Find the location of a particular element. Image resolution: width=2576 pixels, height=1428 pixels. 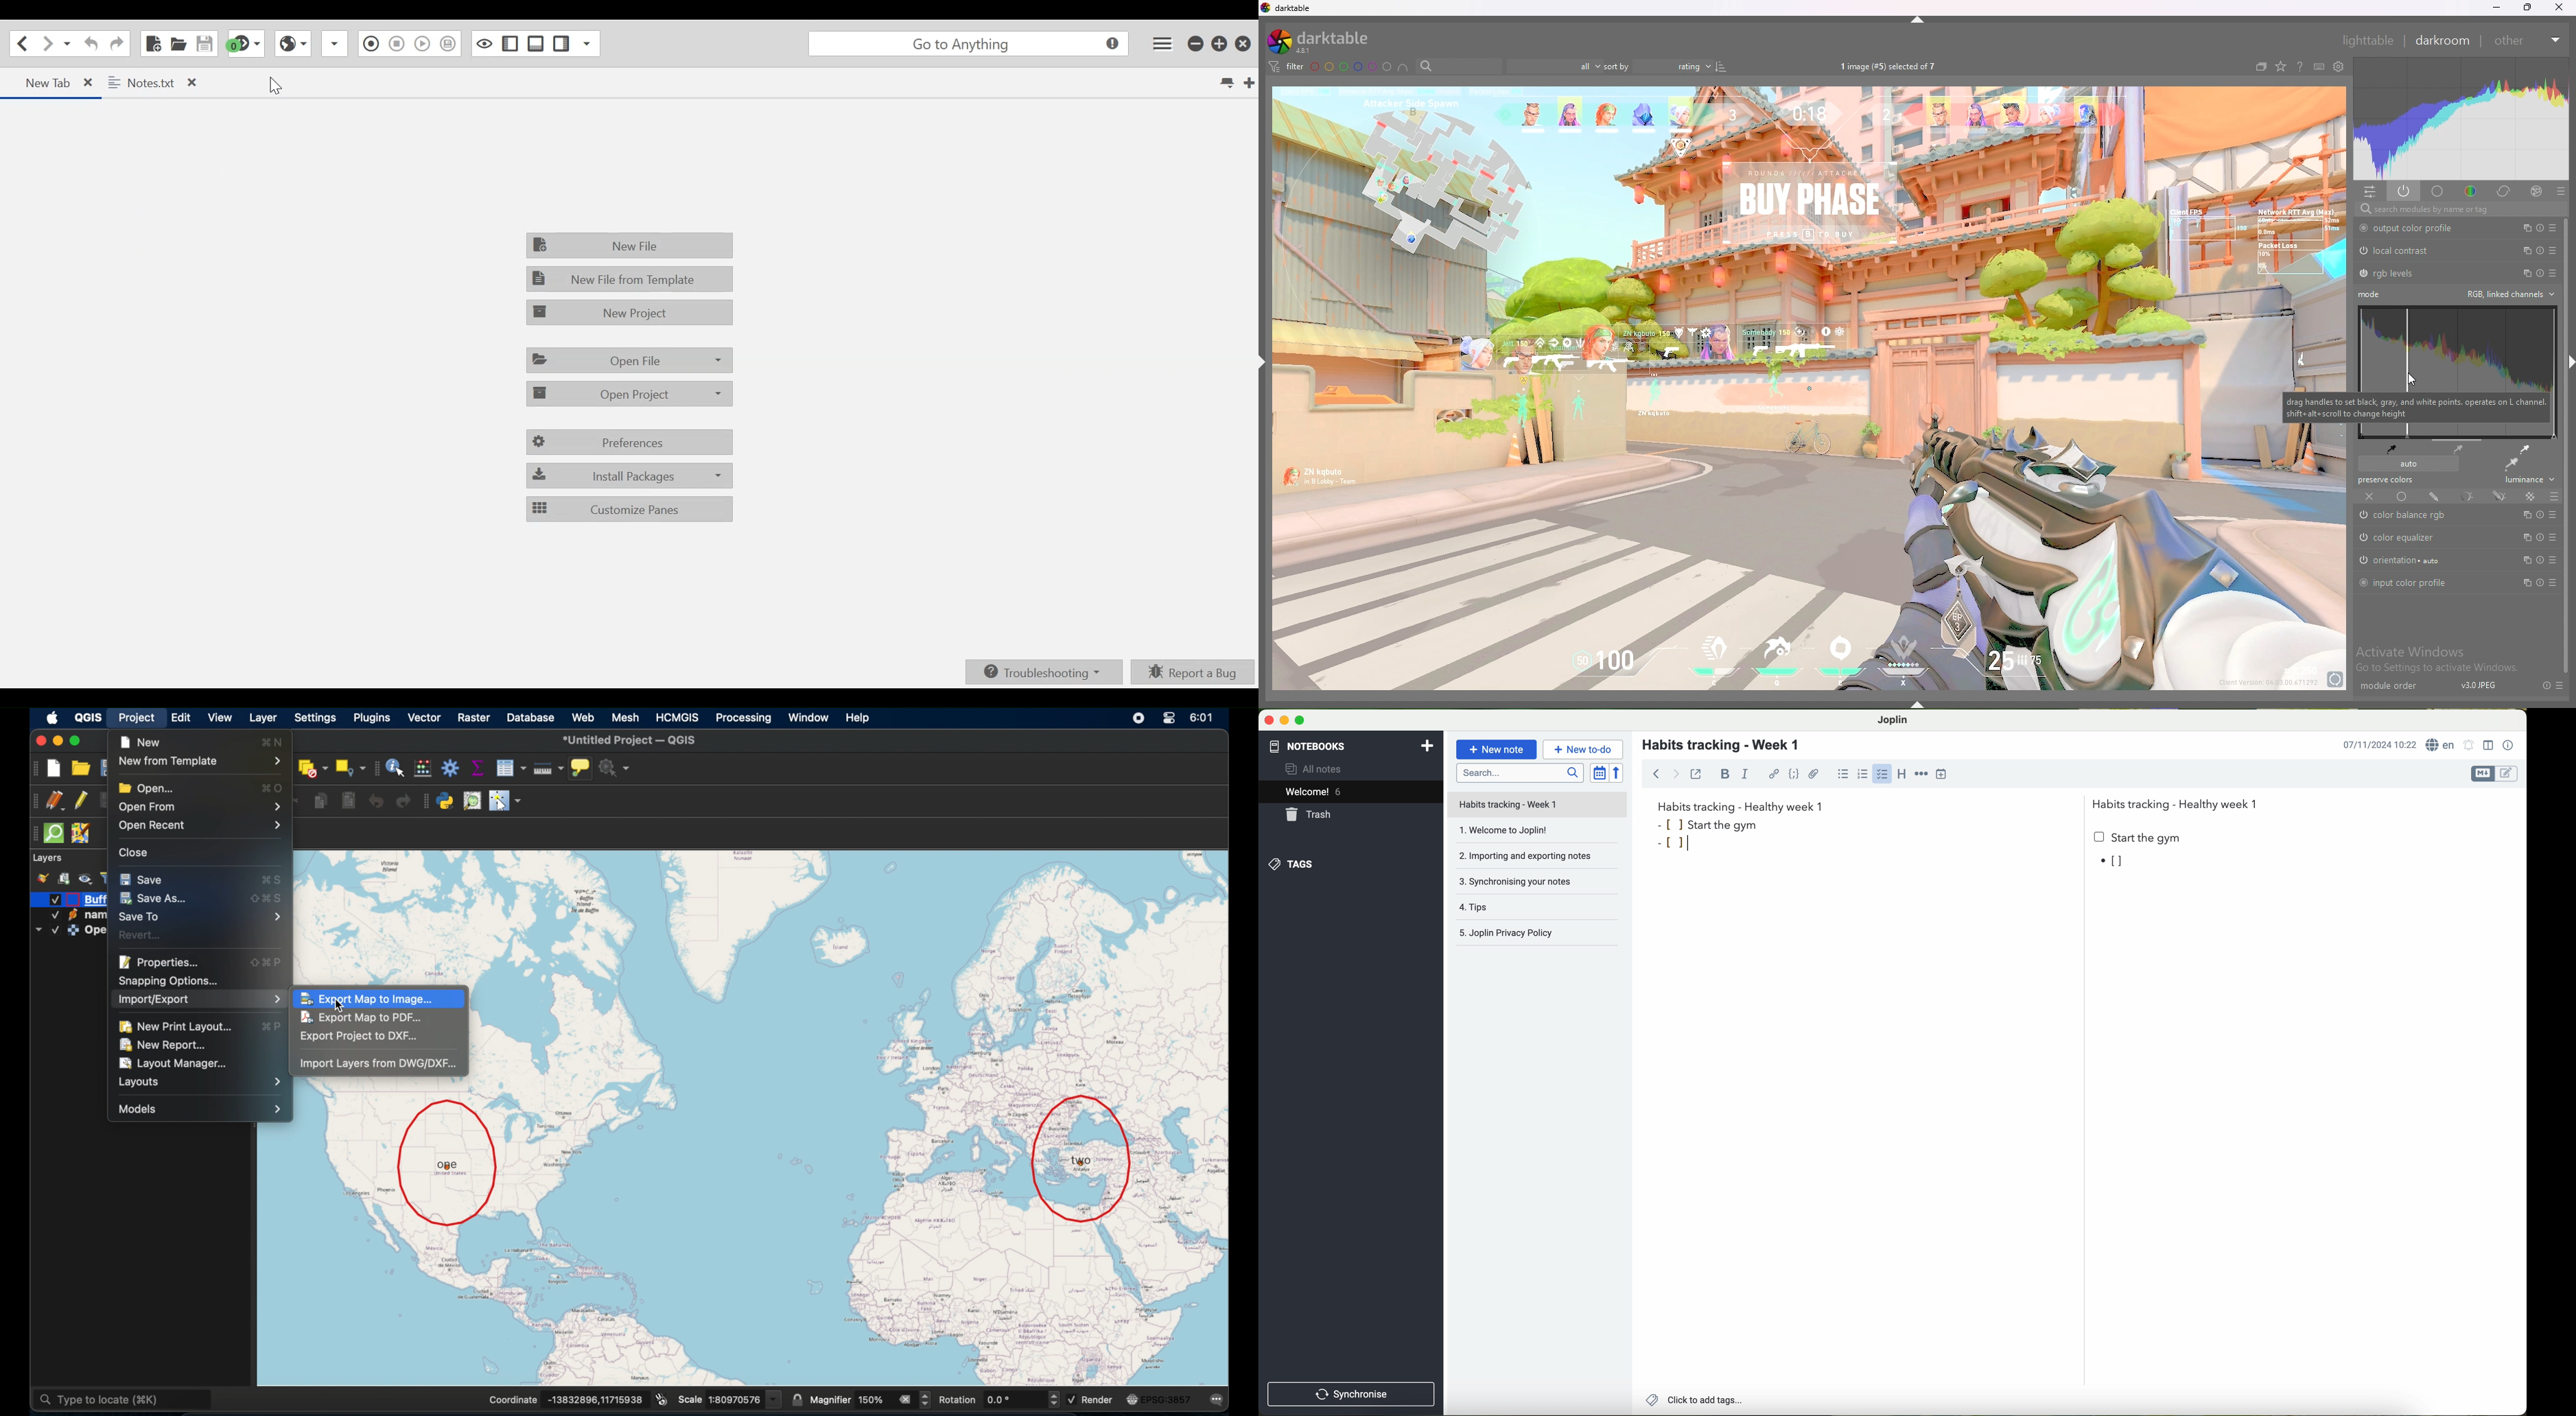

start the gym is located at coordinates (2138, 838).